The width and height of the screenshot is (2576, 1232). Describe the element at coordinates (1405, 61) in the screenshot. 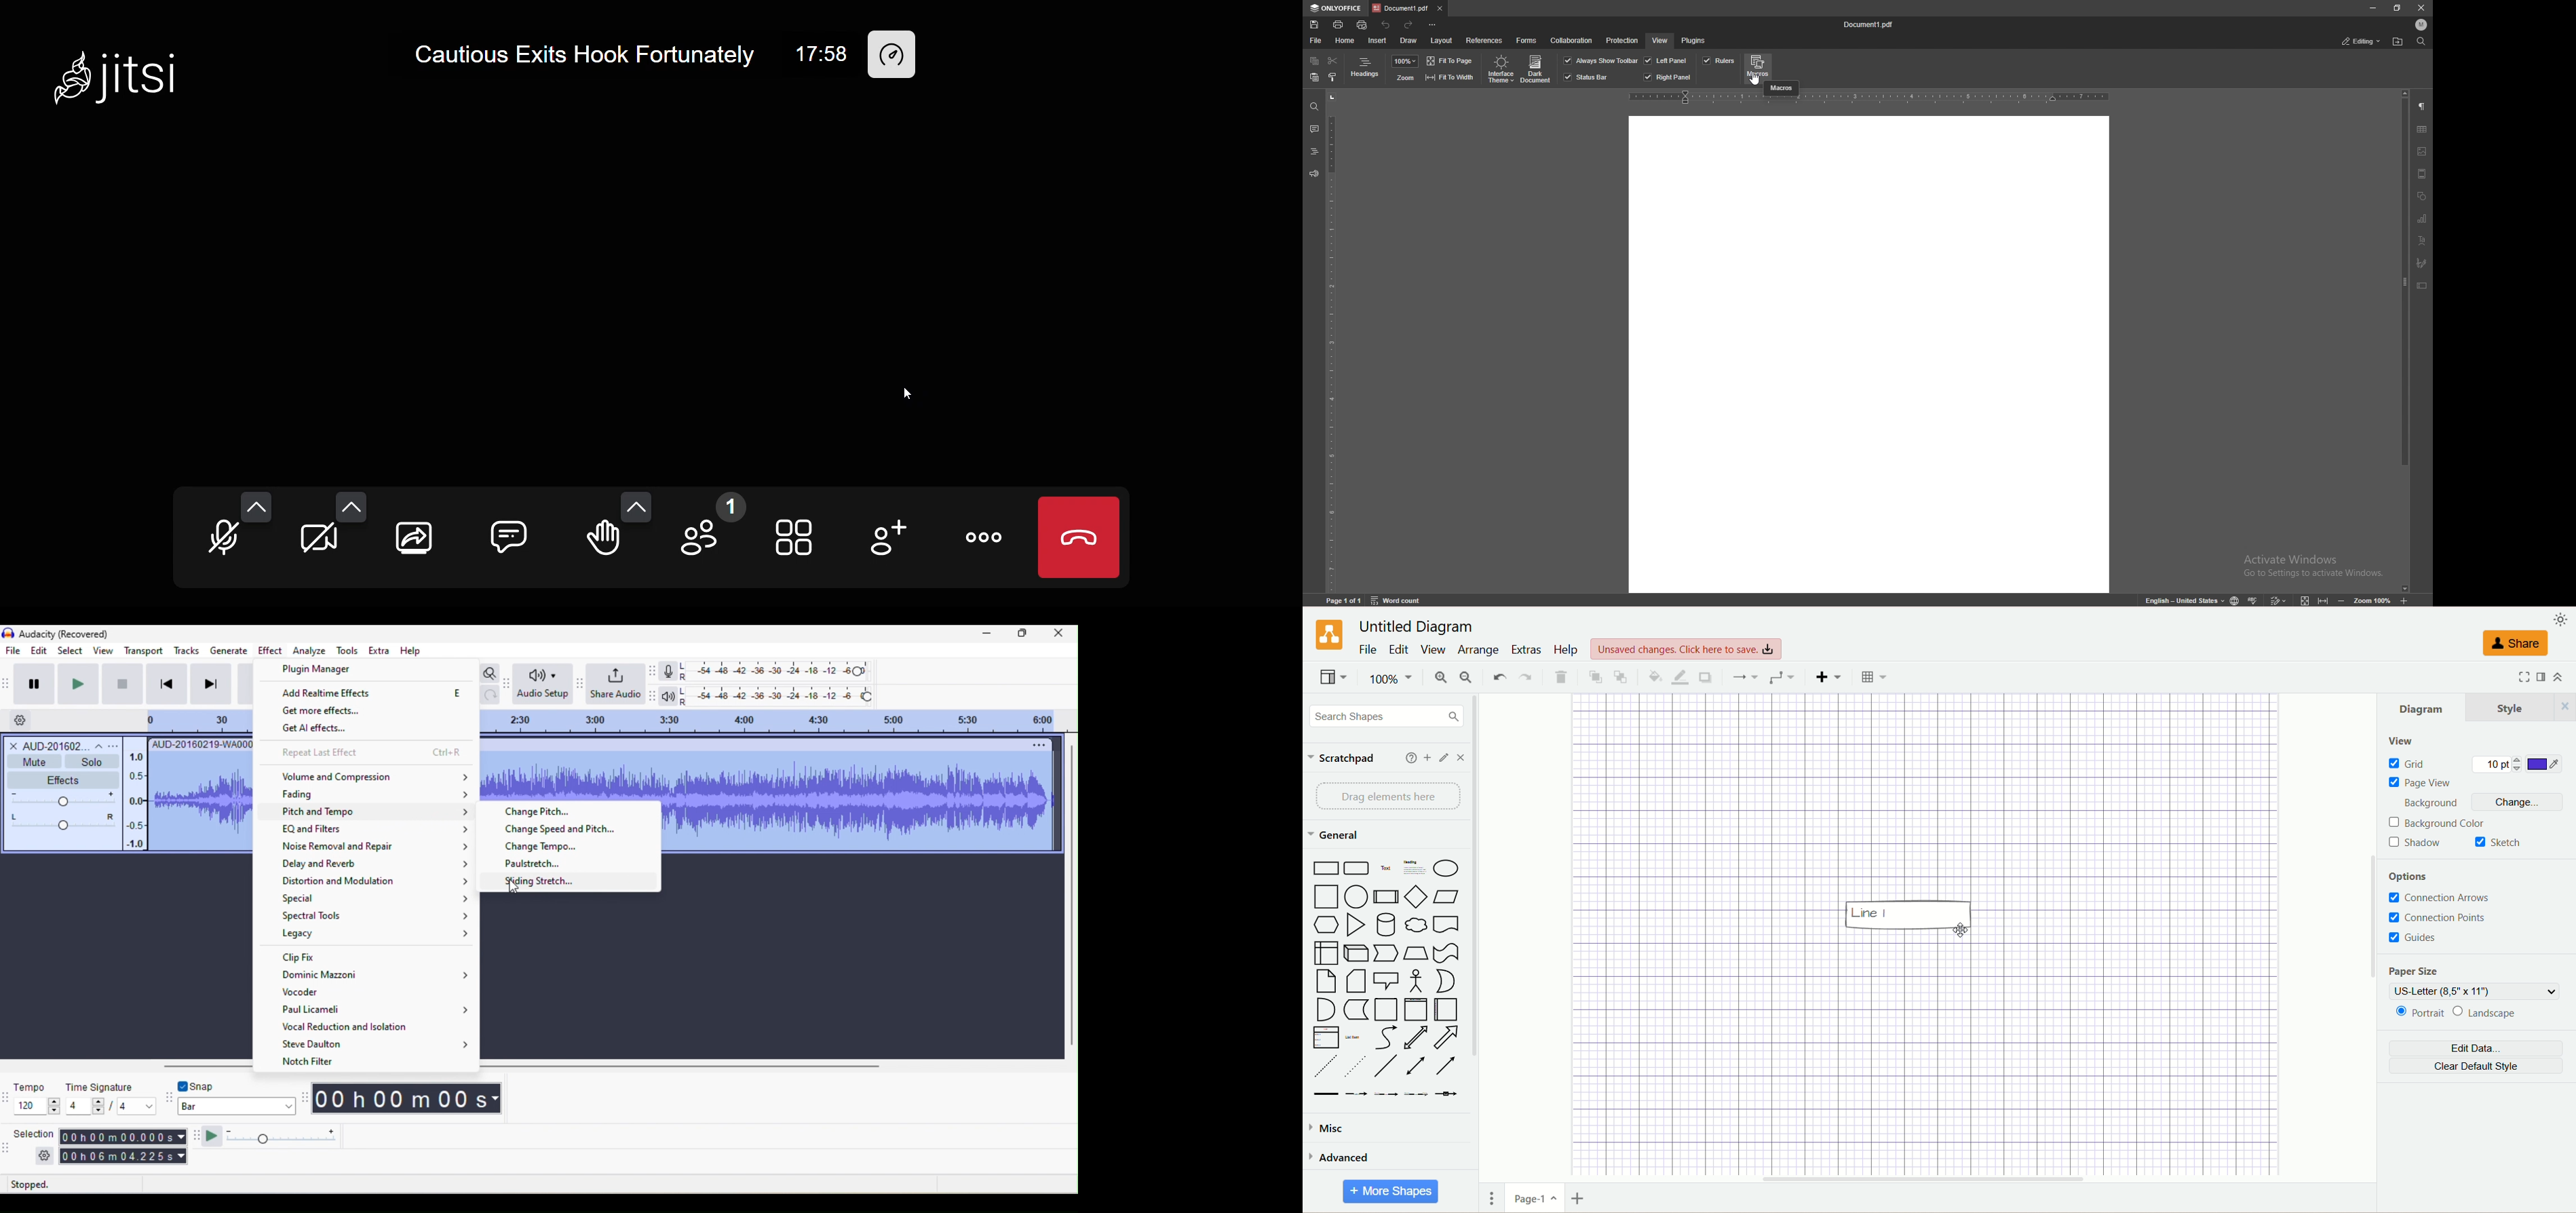

I see `zoom` at that location.